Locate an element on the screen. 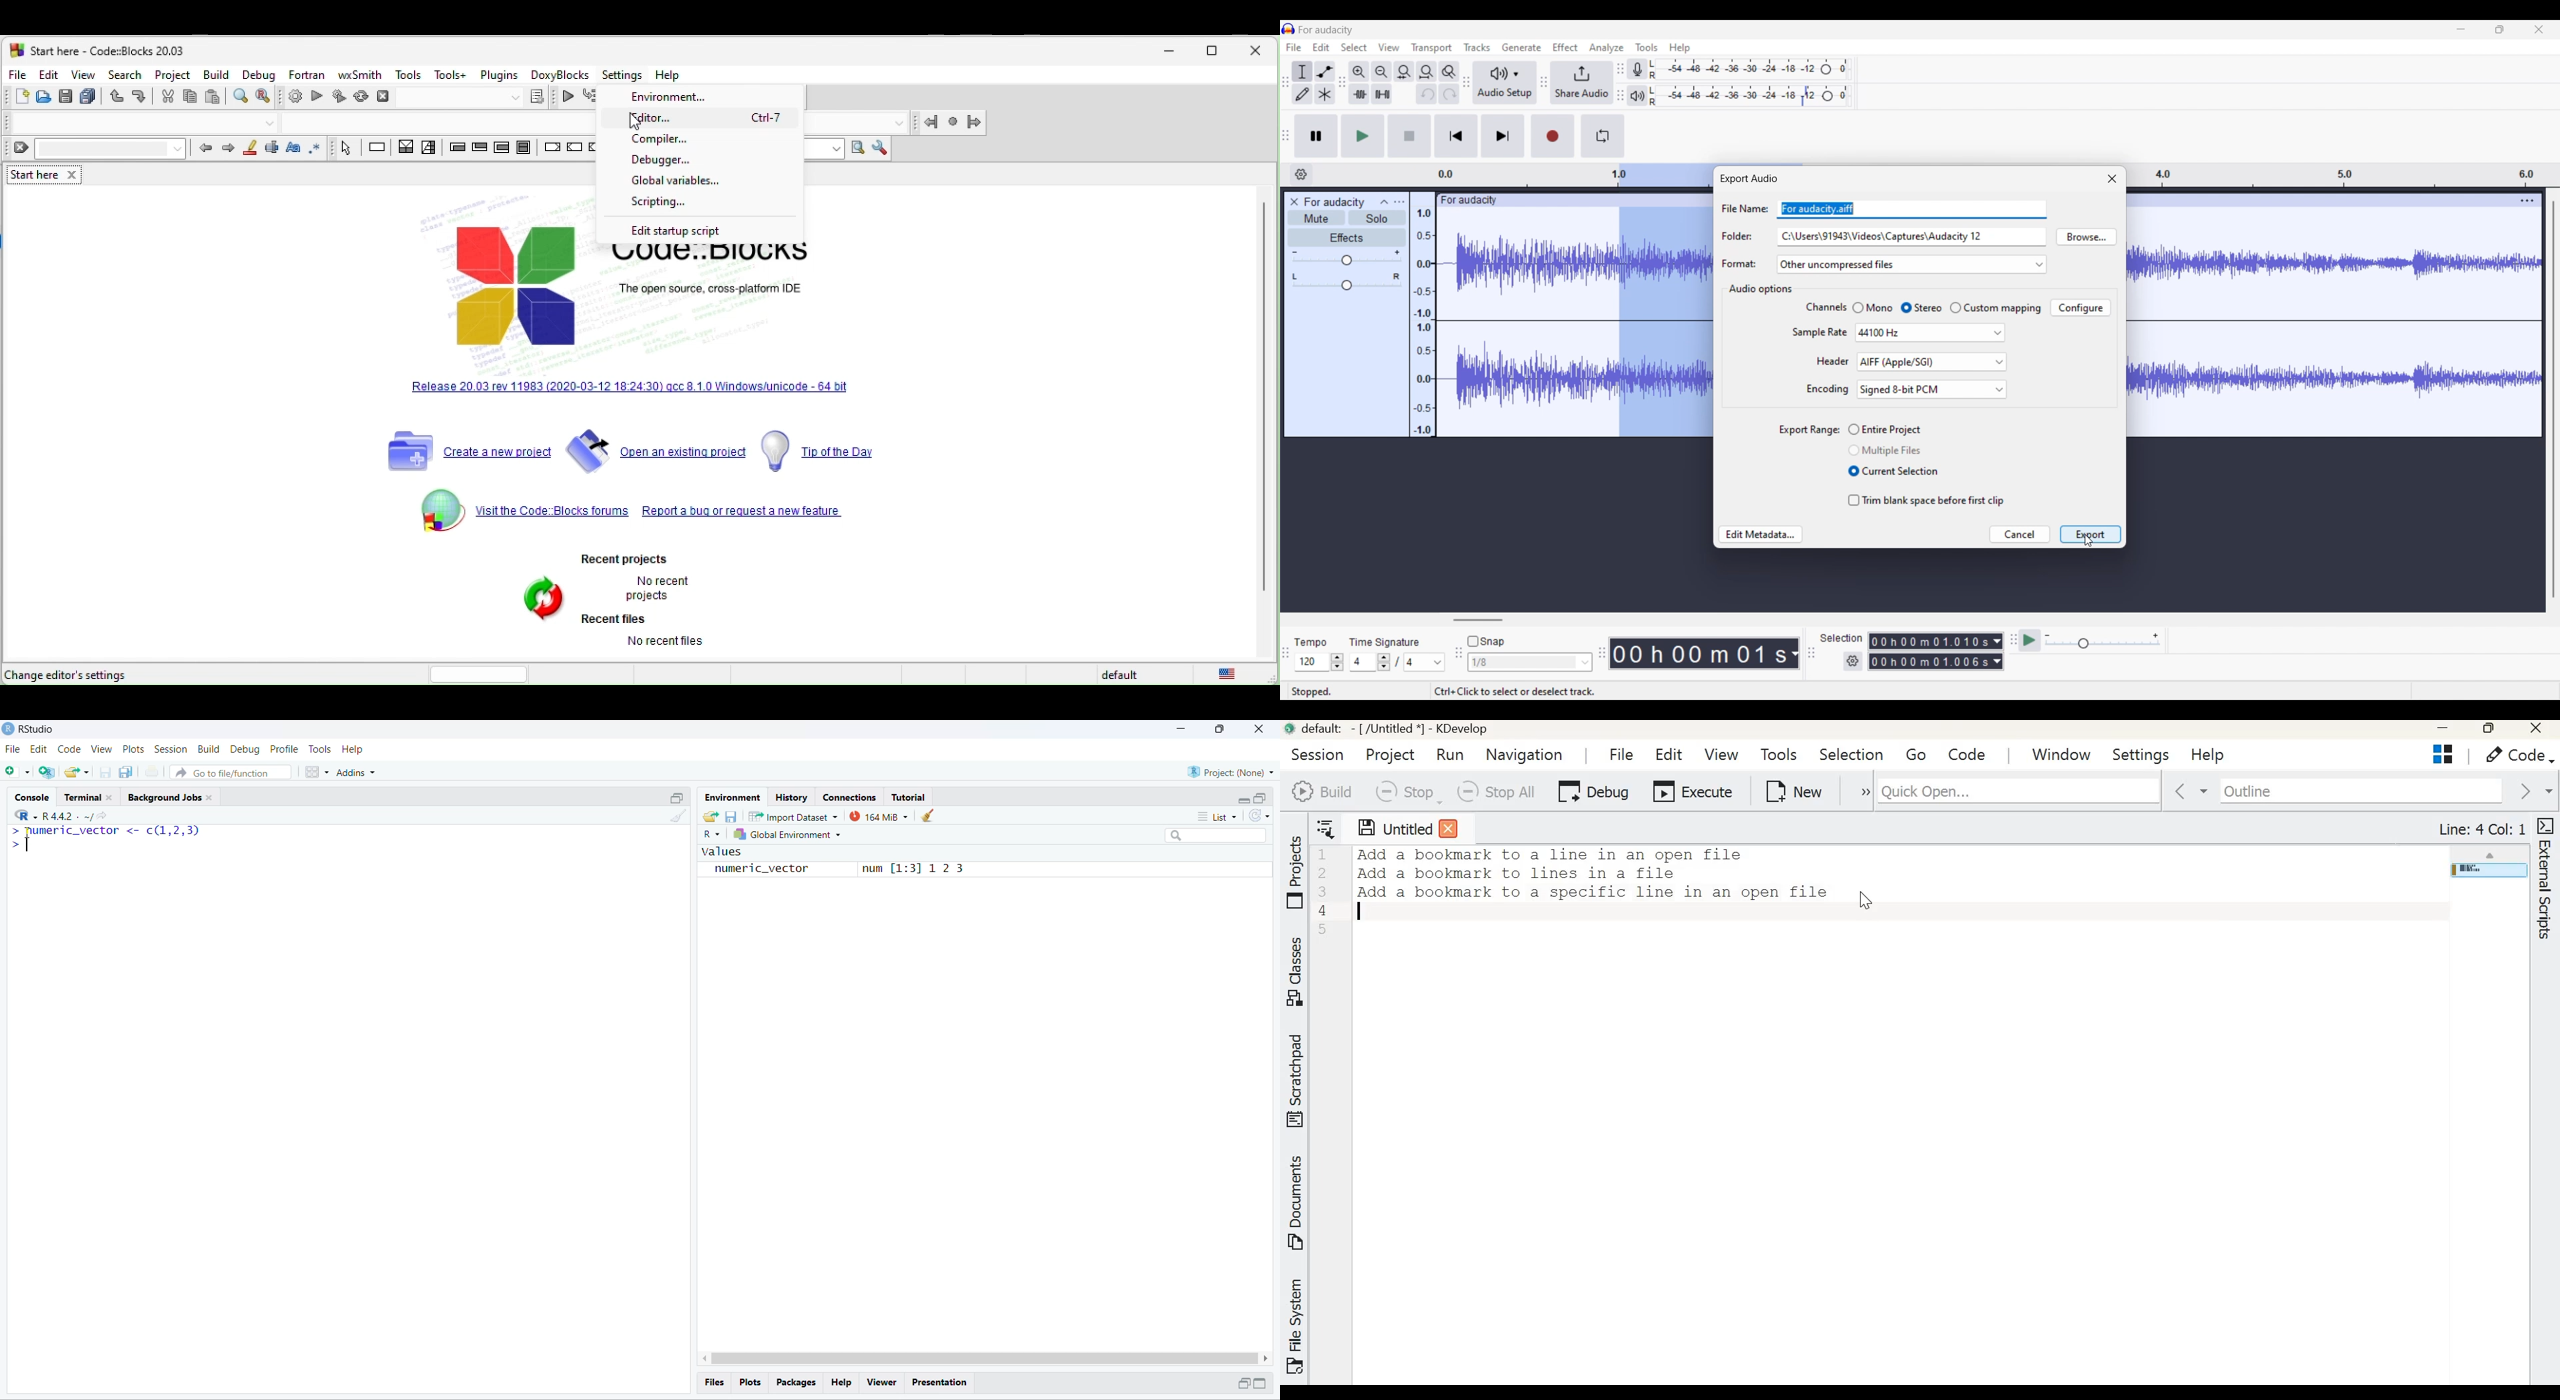  Snap options is located at coordinates (1531, 662).